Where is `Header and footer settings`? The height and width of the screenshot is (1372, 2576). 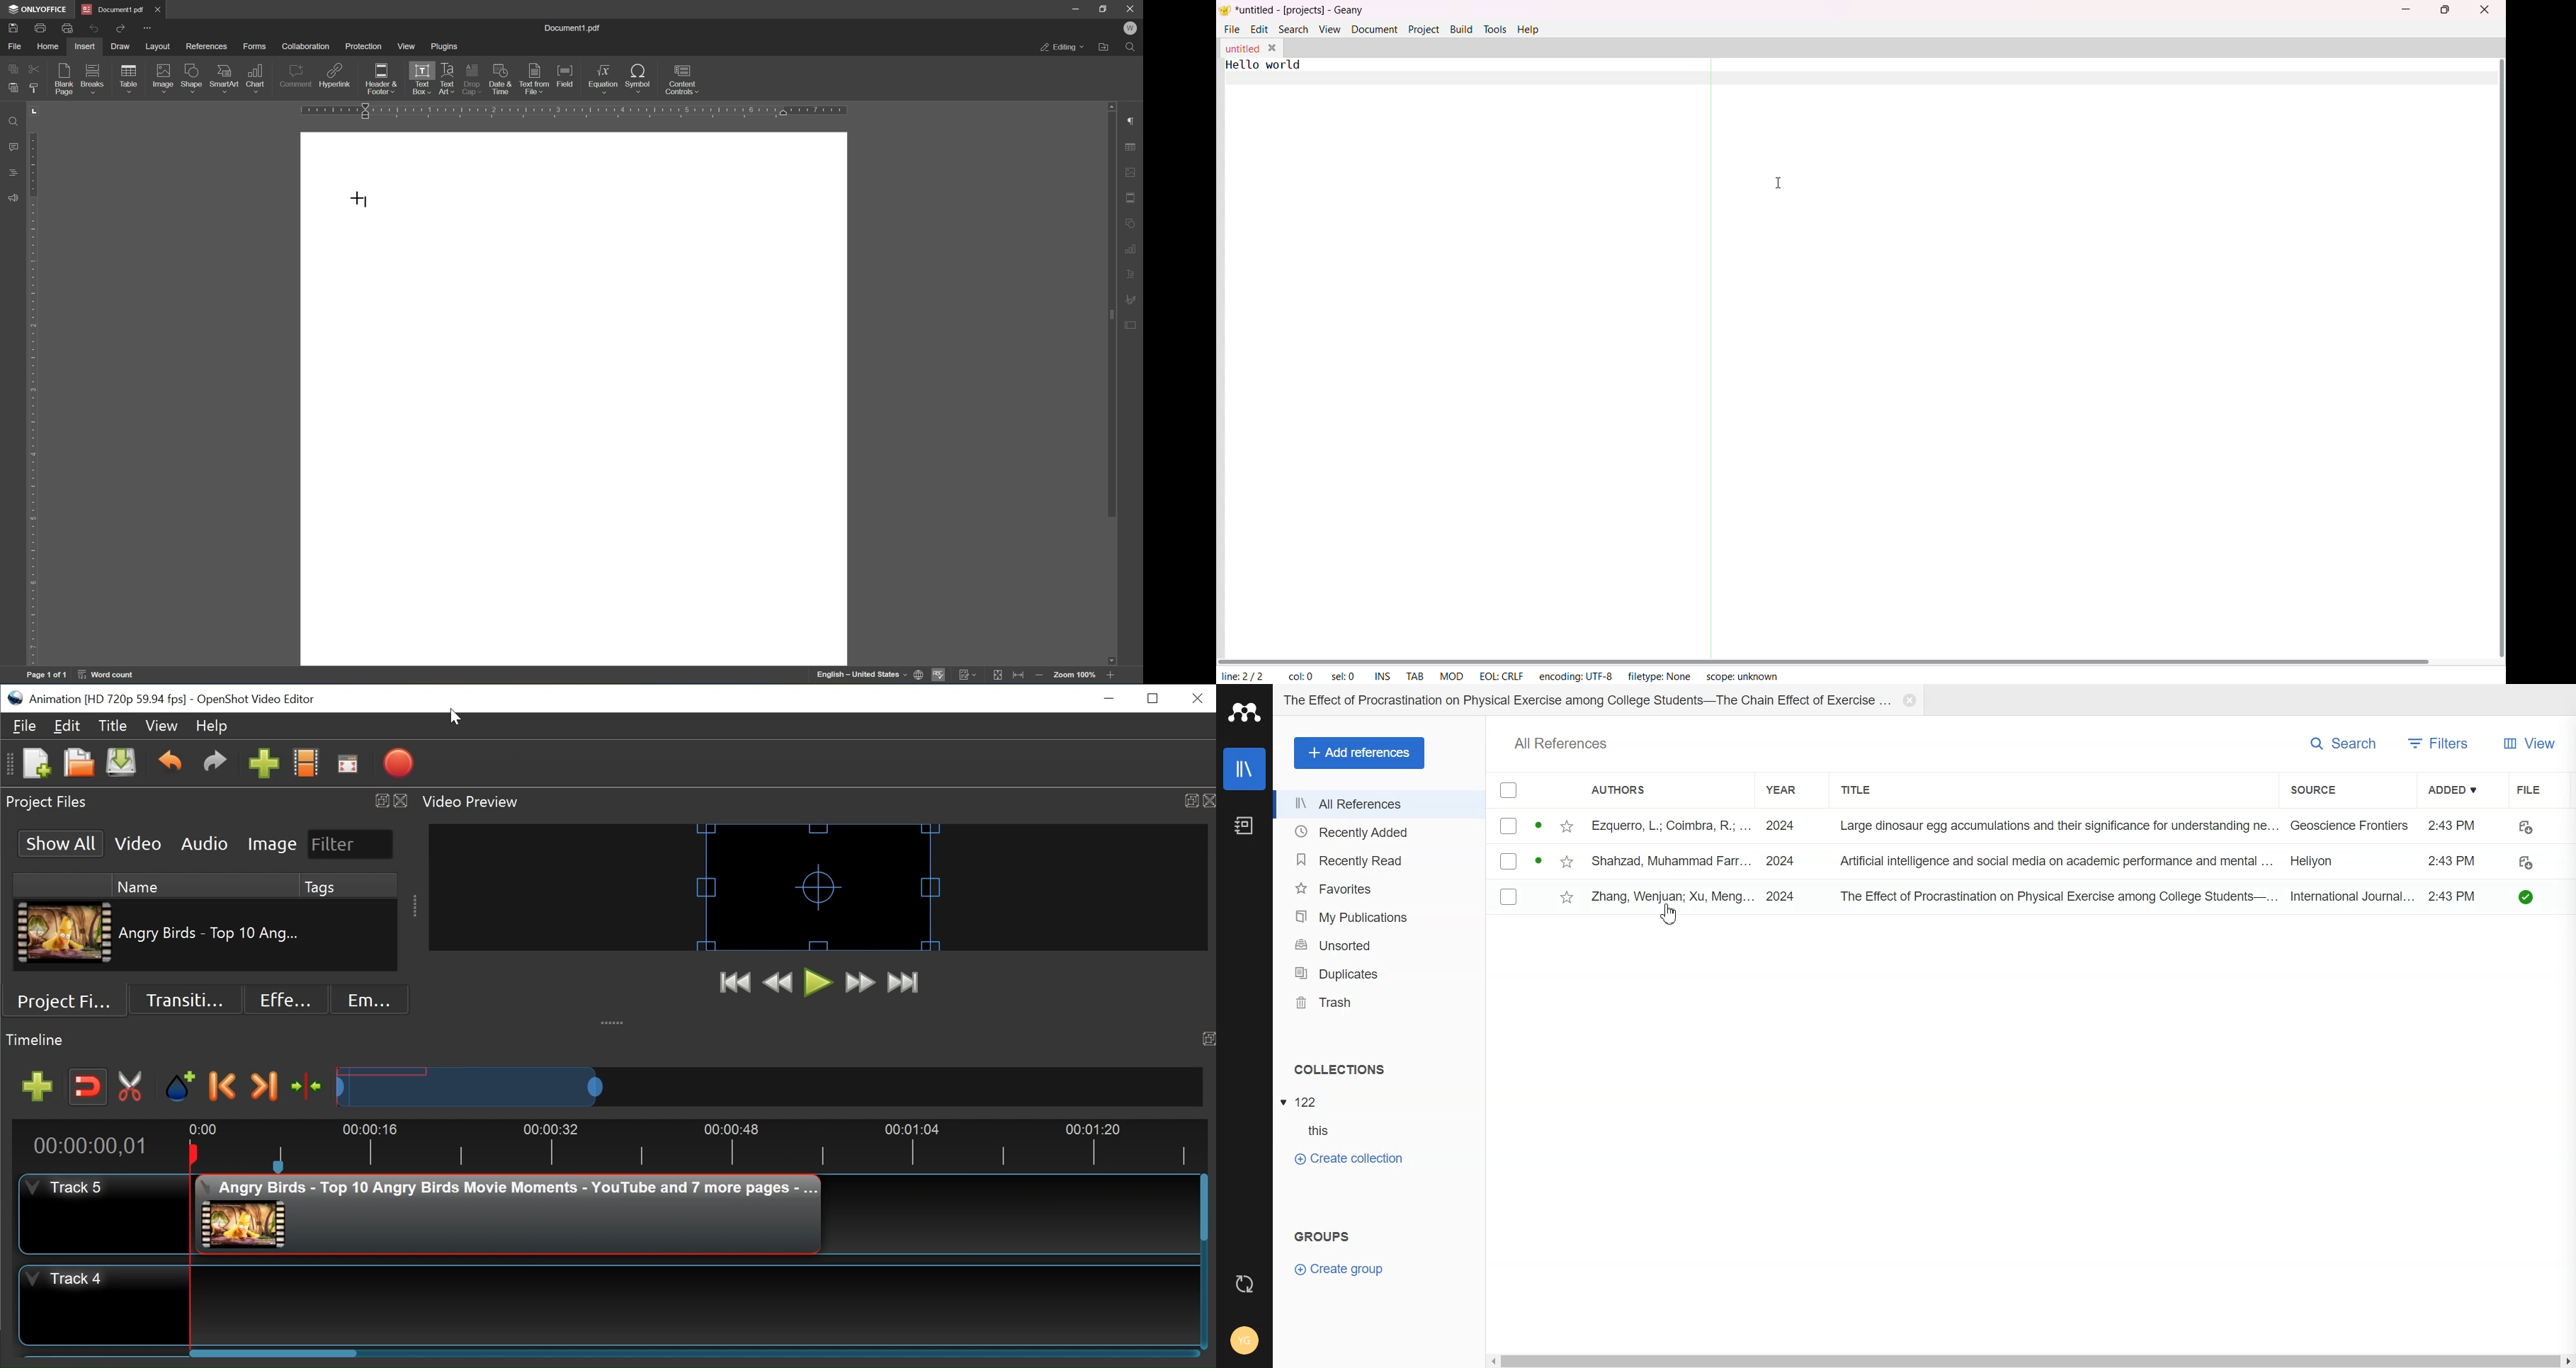 Header and footer settings is located at coordinates (1133, 197).